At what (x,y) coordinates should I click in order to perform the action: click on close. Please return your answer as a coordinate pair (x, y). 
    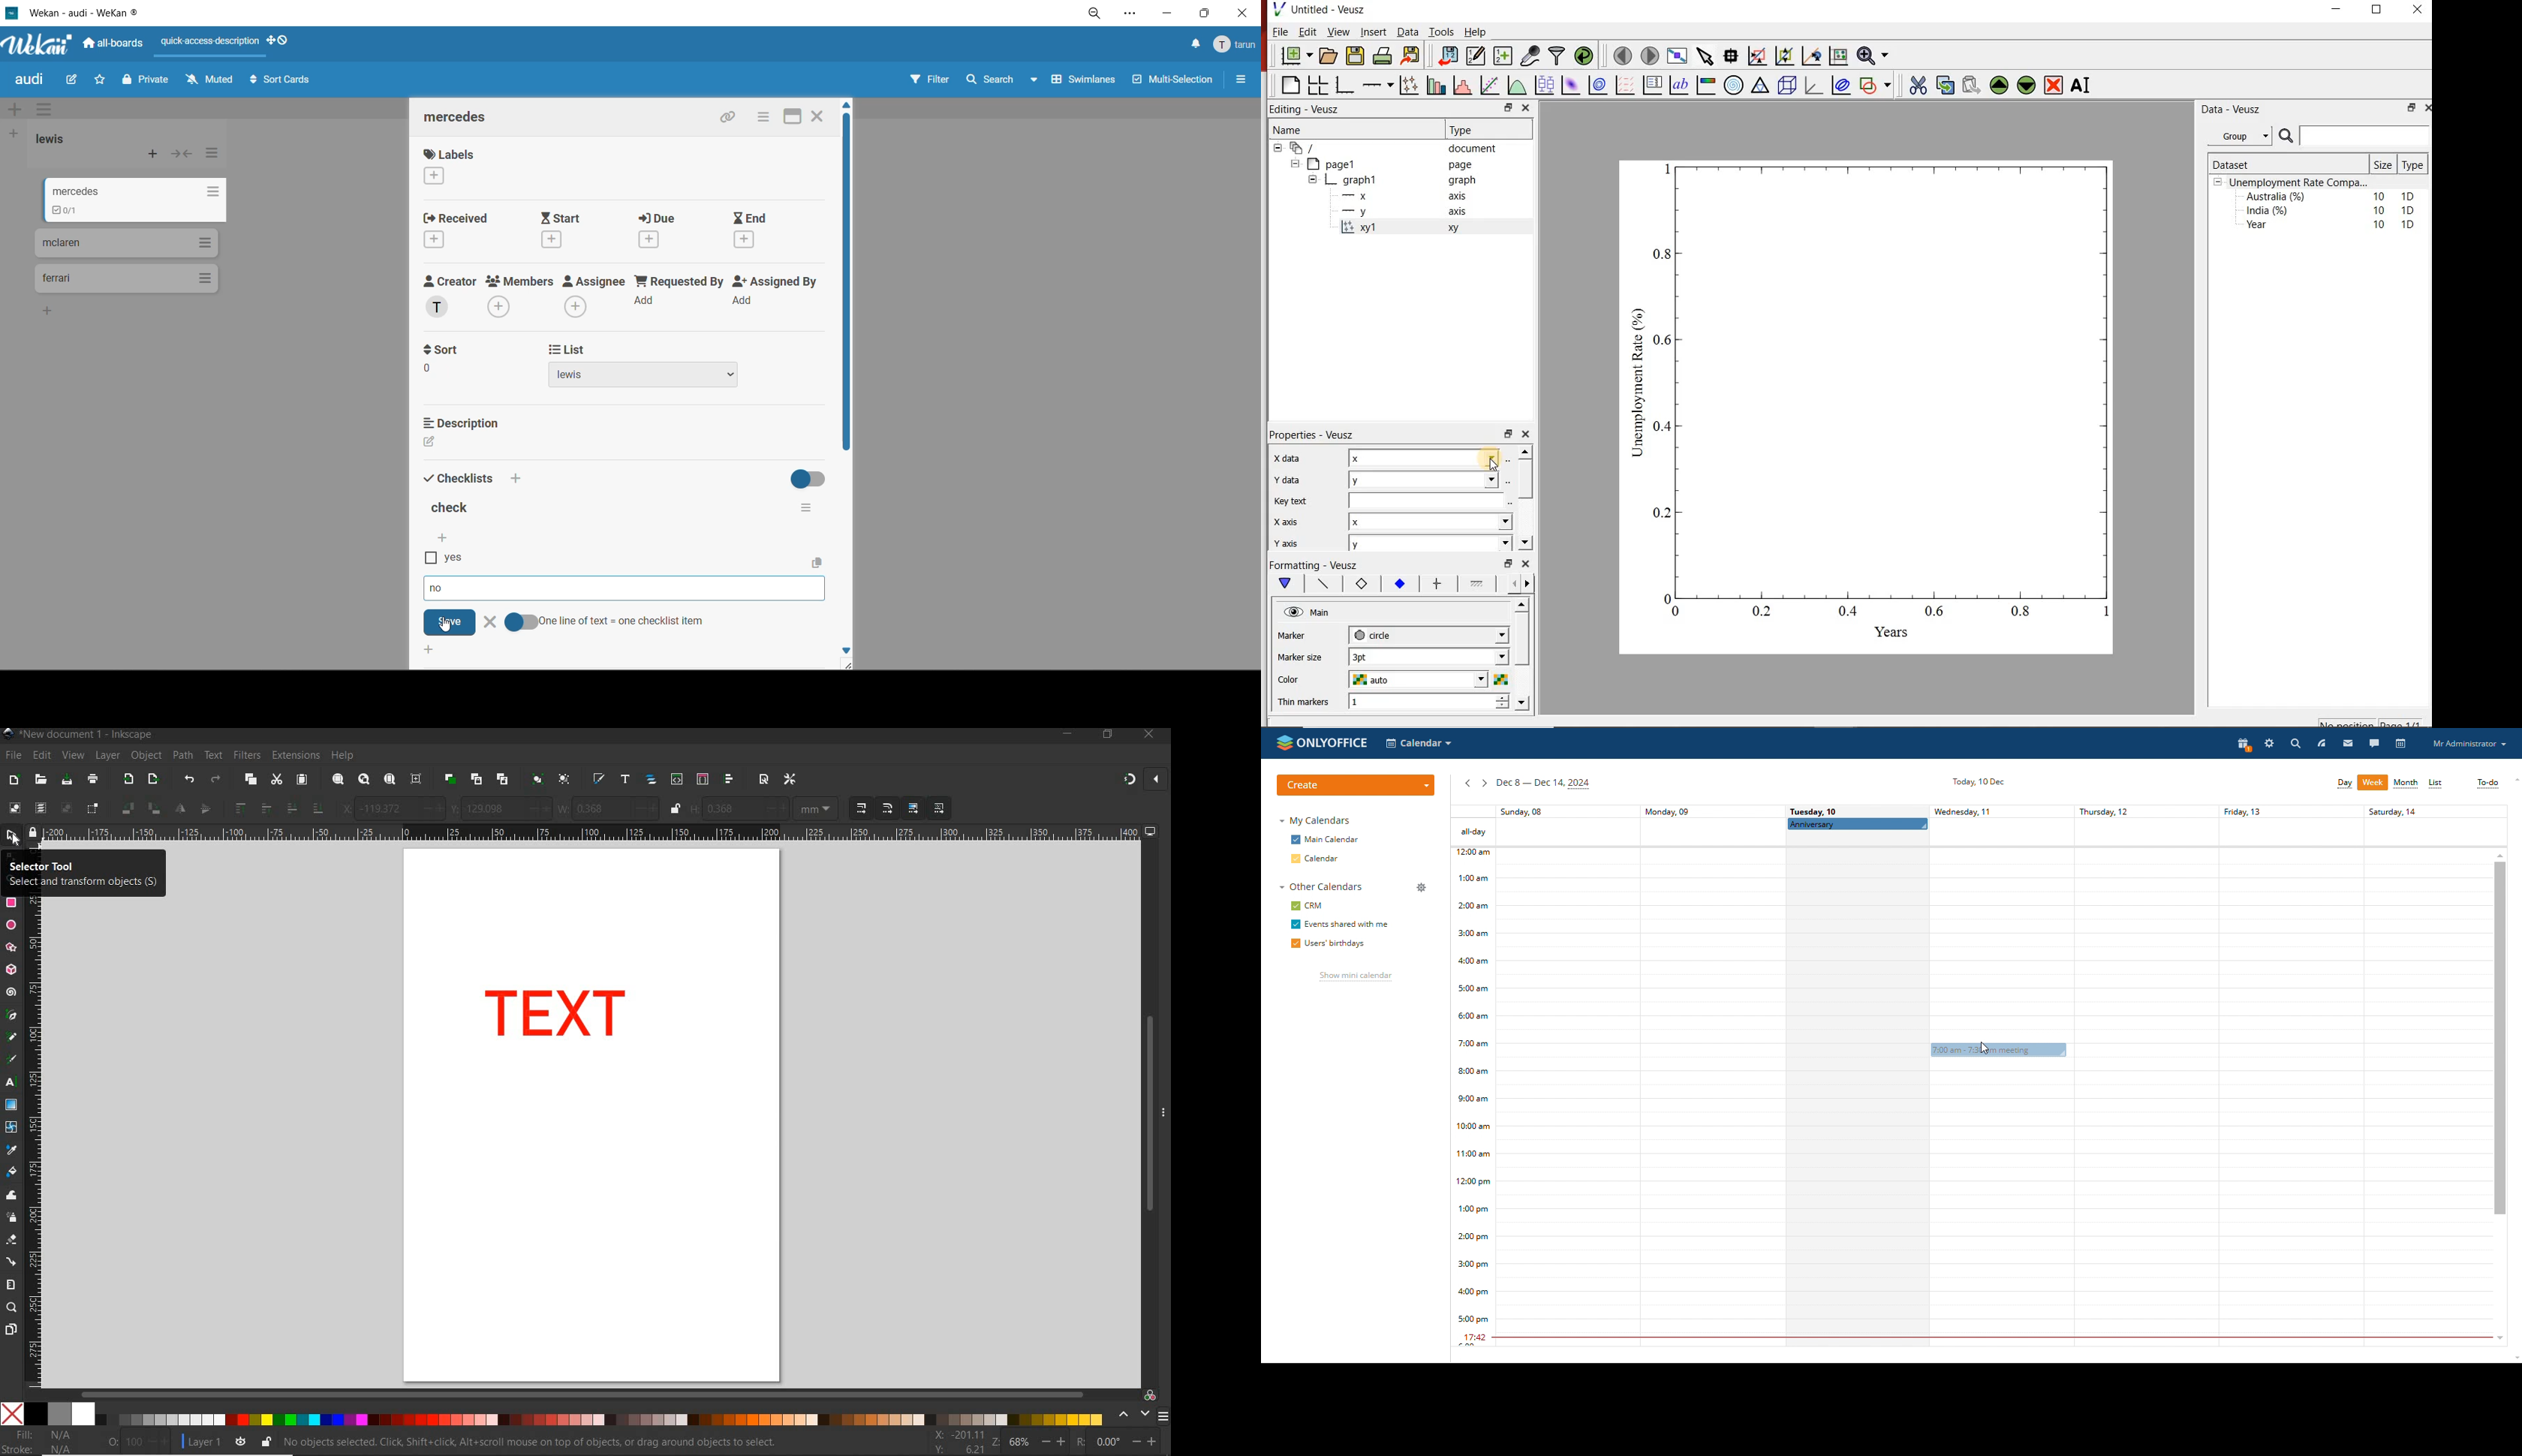
    Looking at the image, I should click on (2428, 107).